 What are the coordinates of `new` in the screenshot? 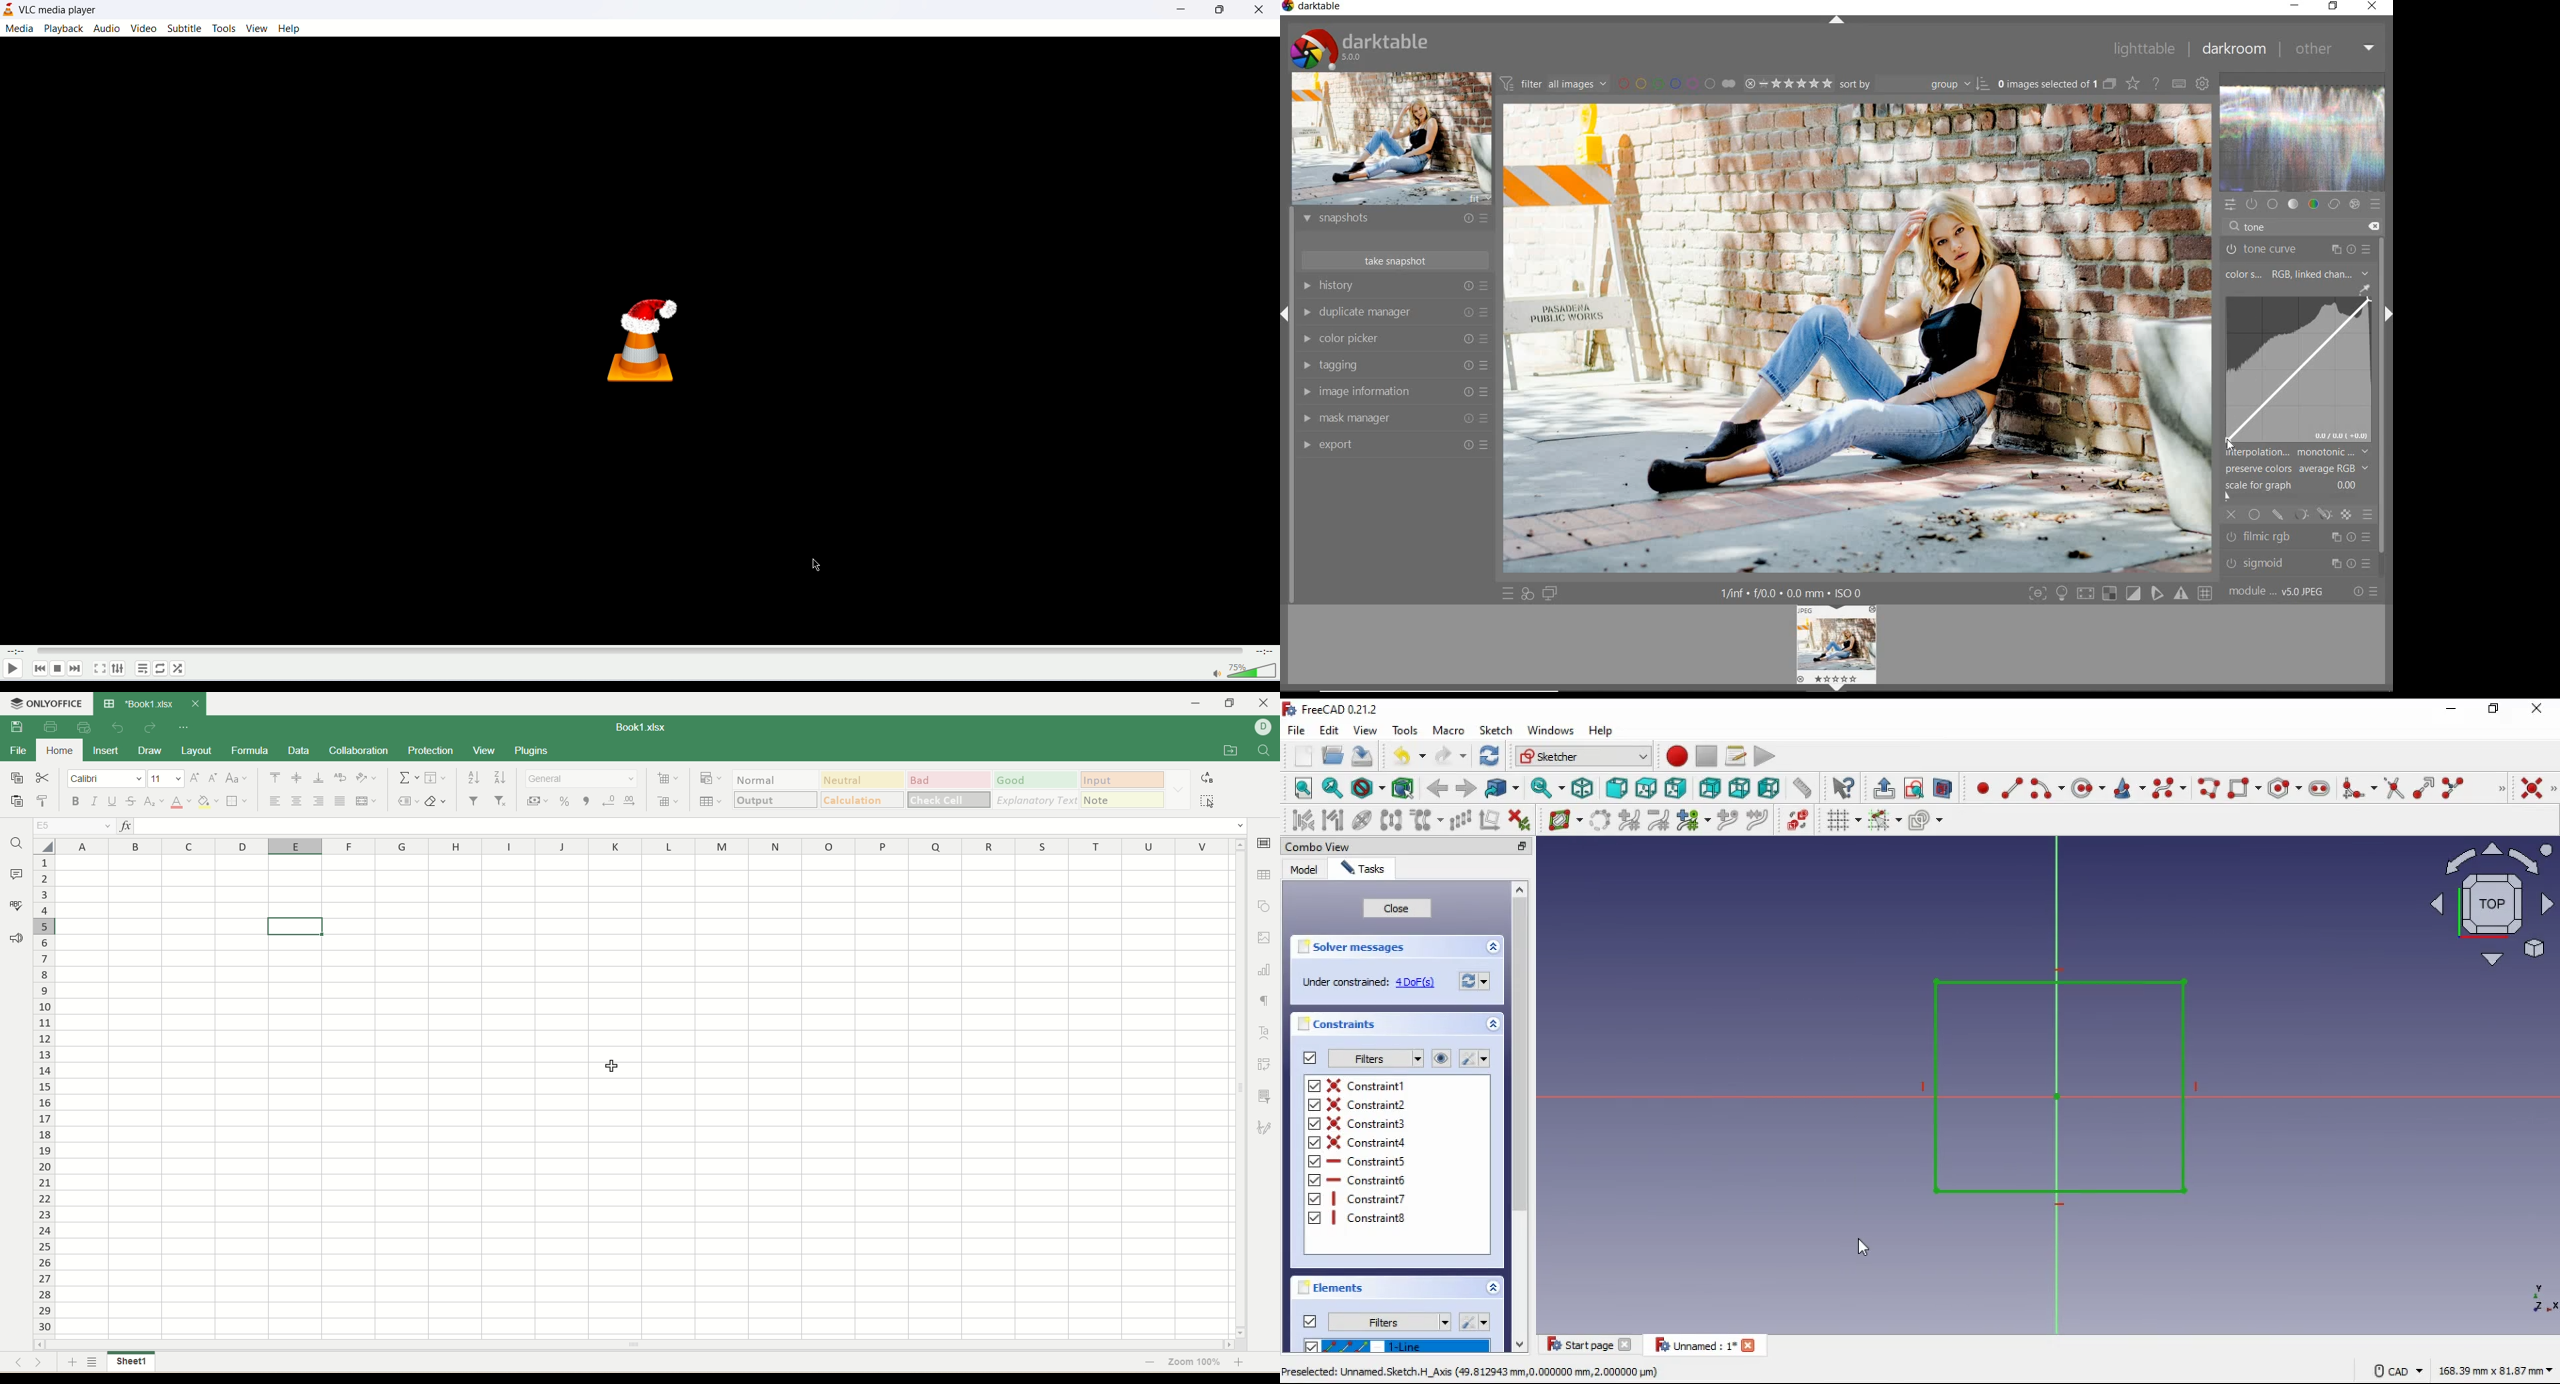 It's located at (1303, 756).